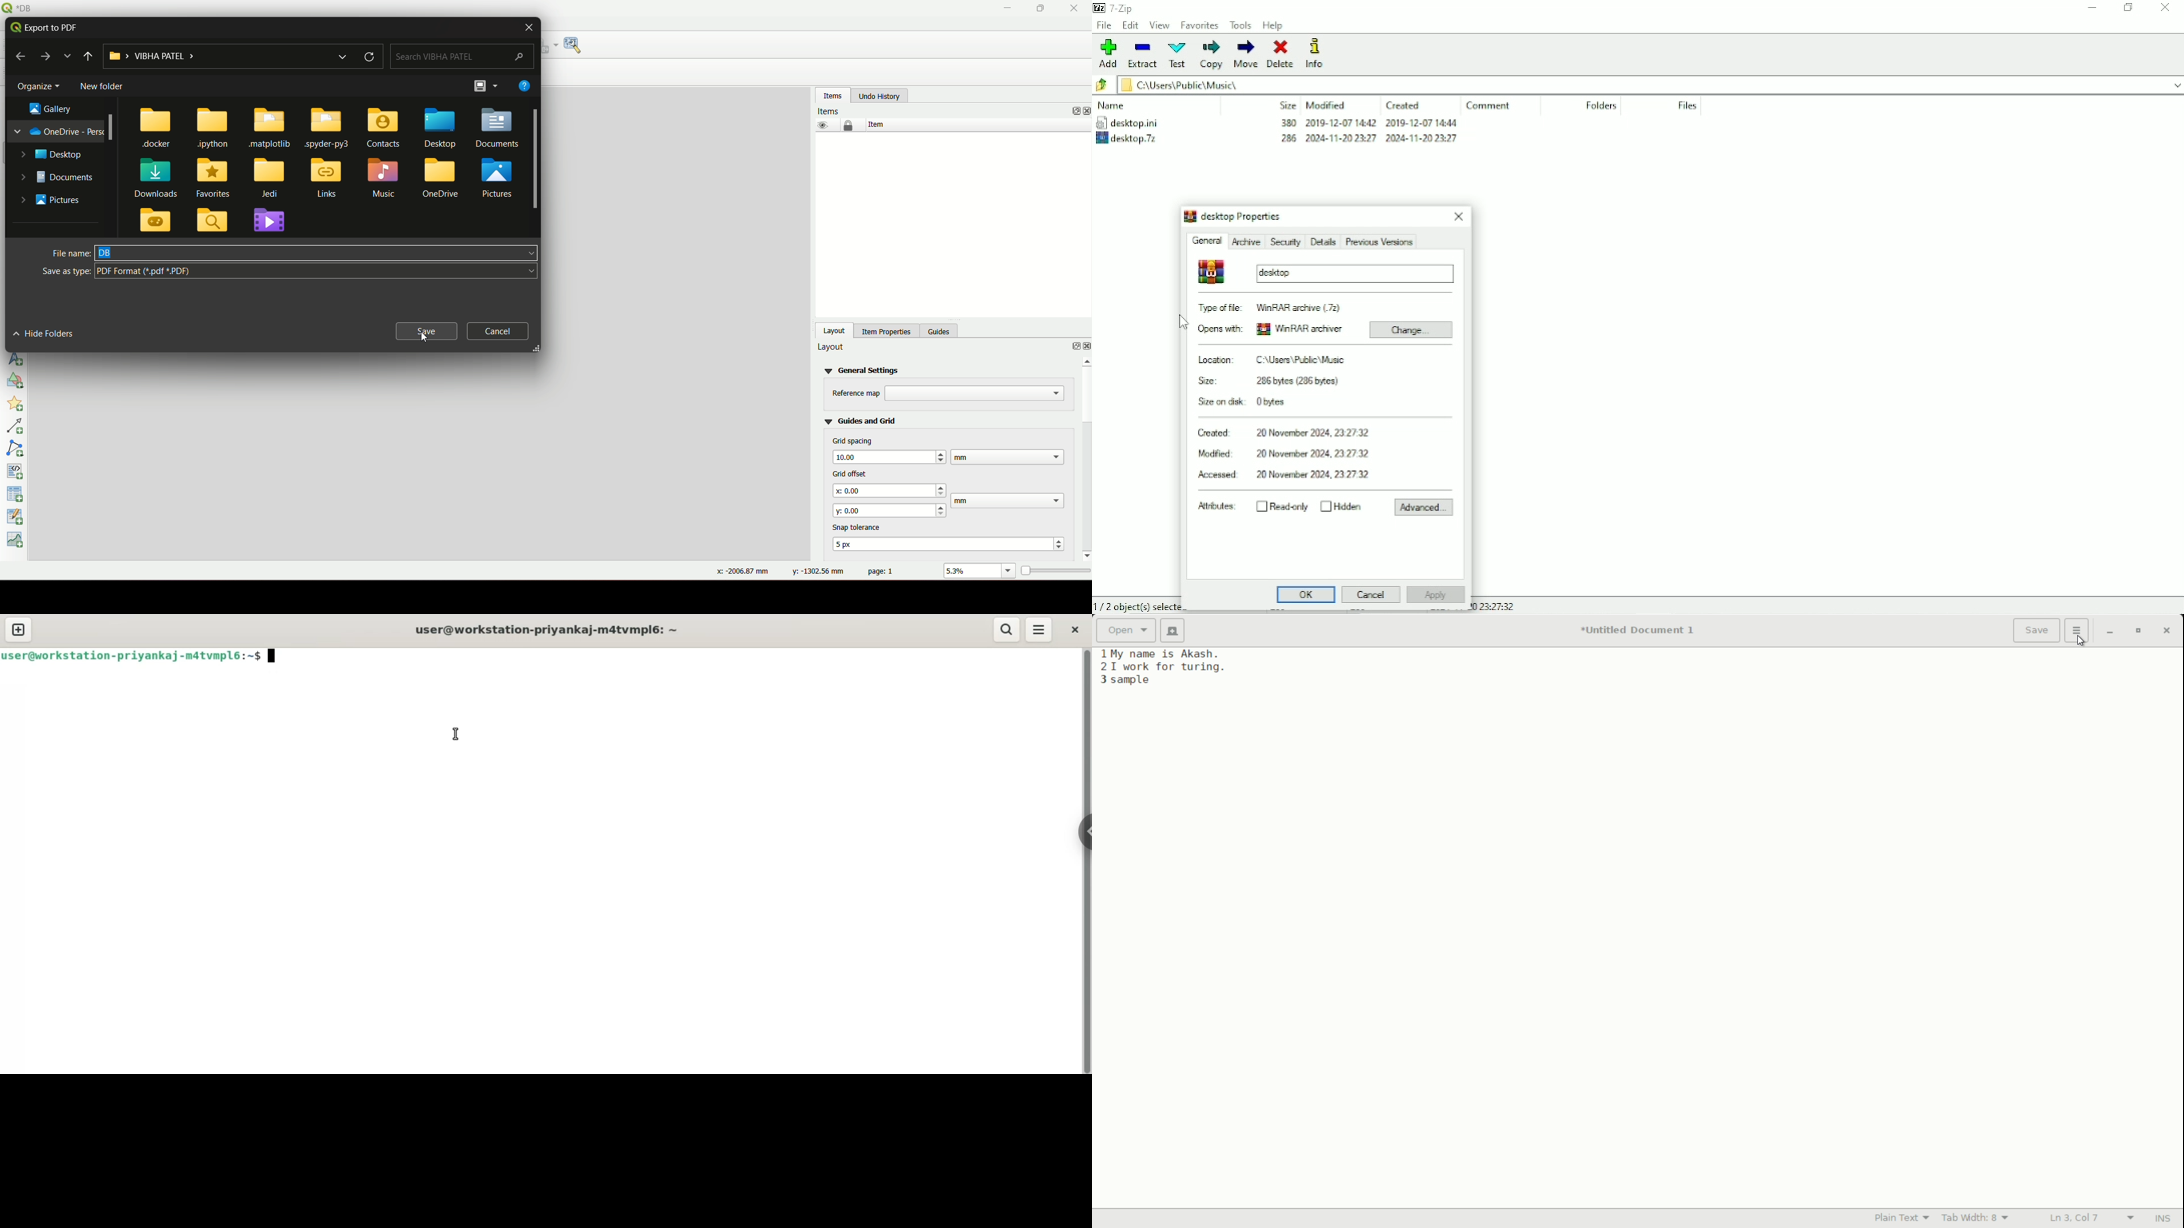  I want to click on text box, so click(888, 456).